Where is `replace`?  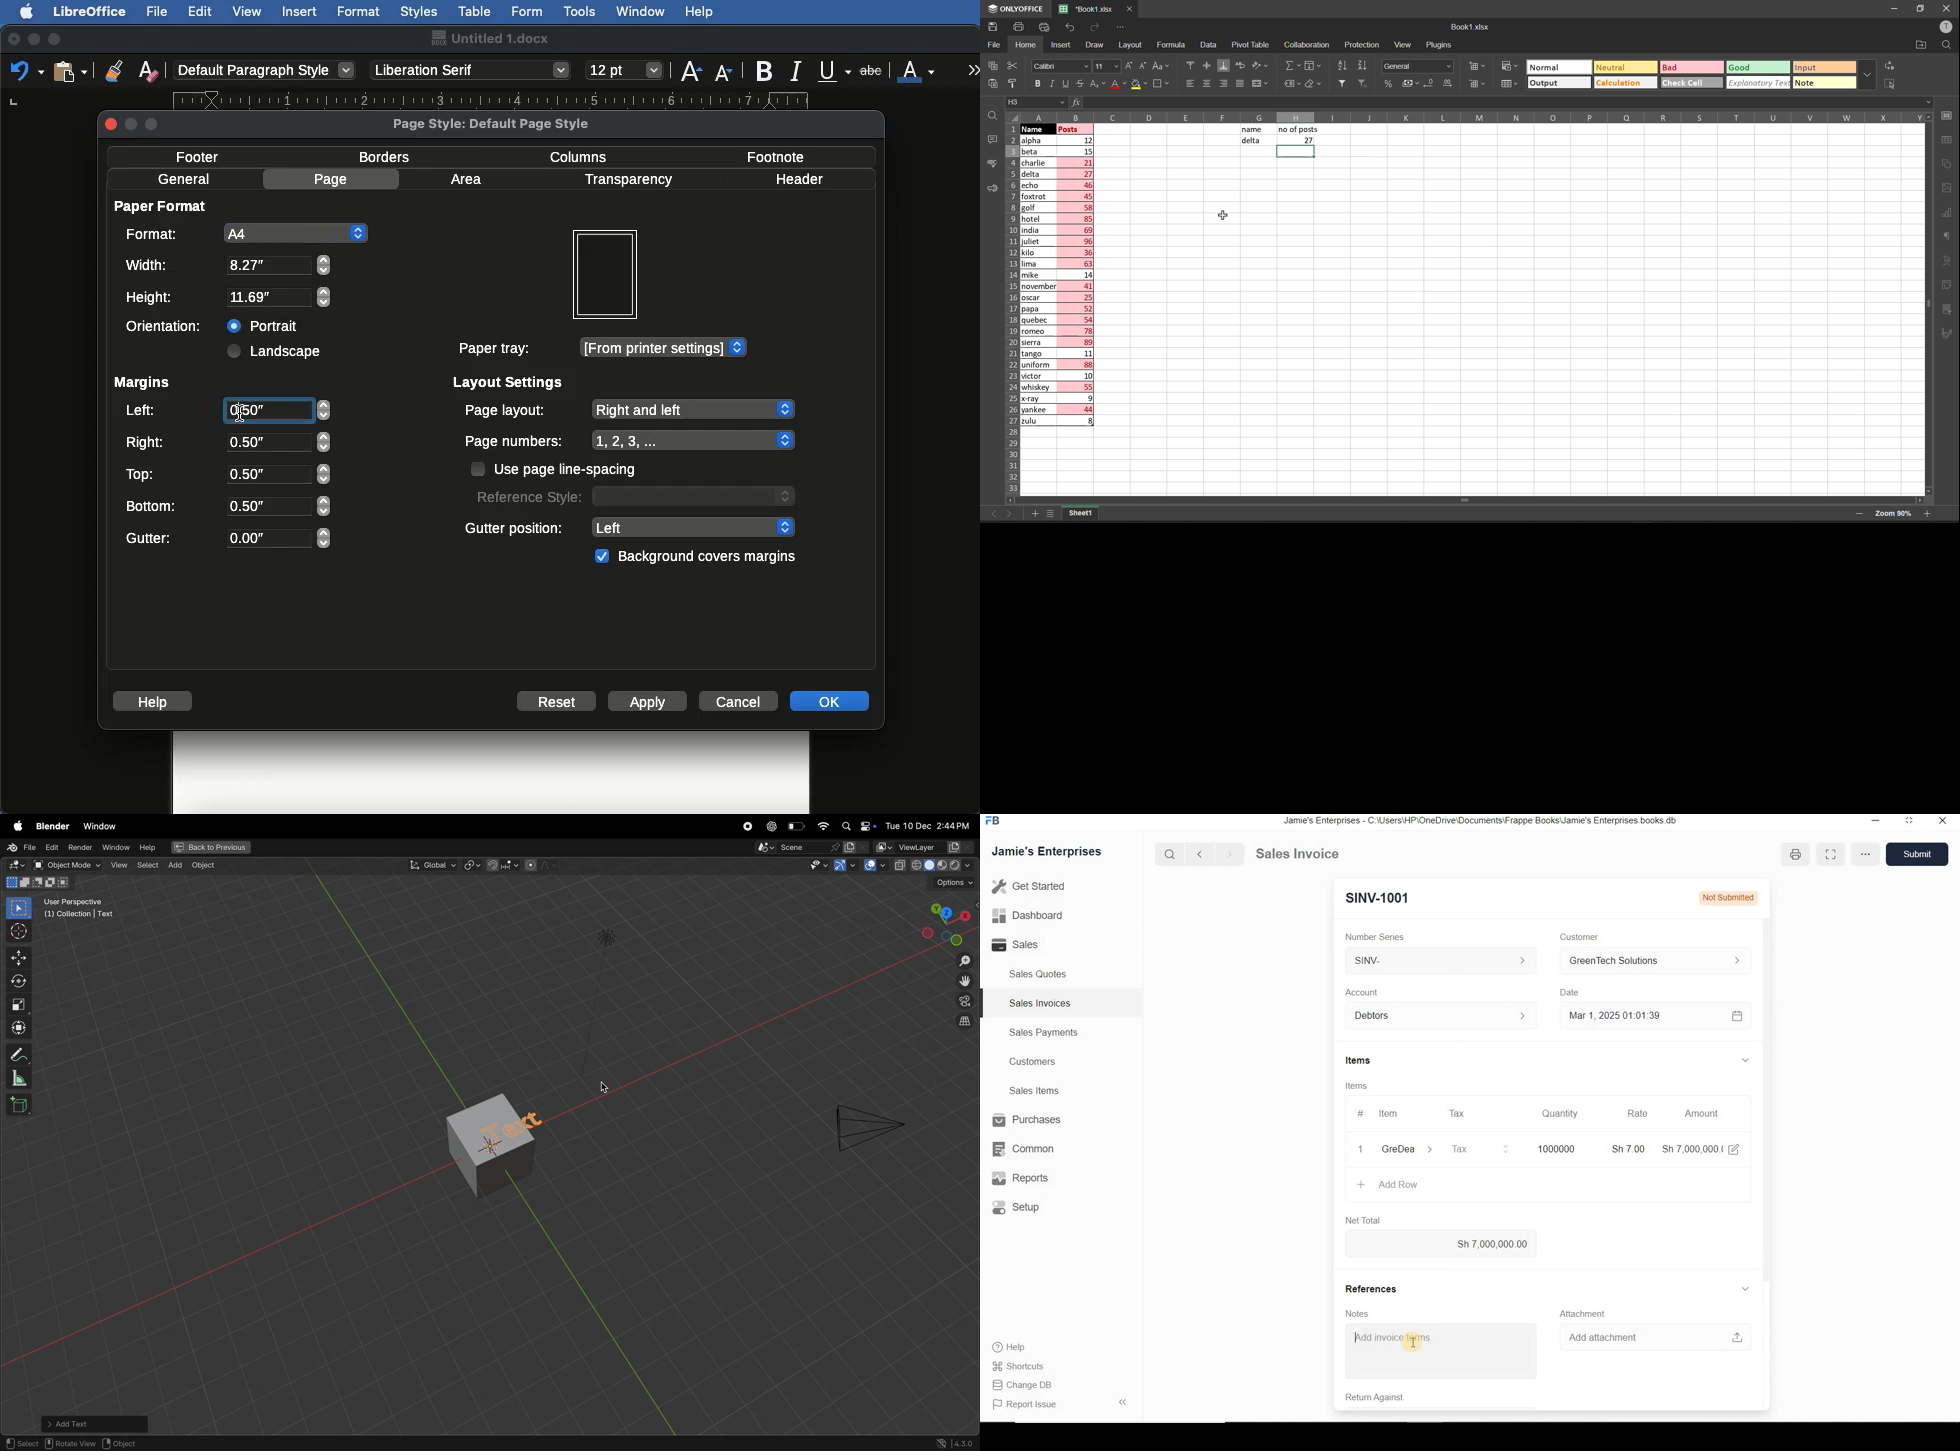
replace is located at coordinates (1891, 65).